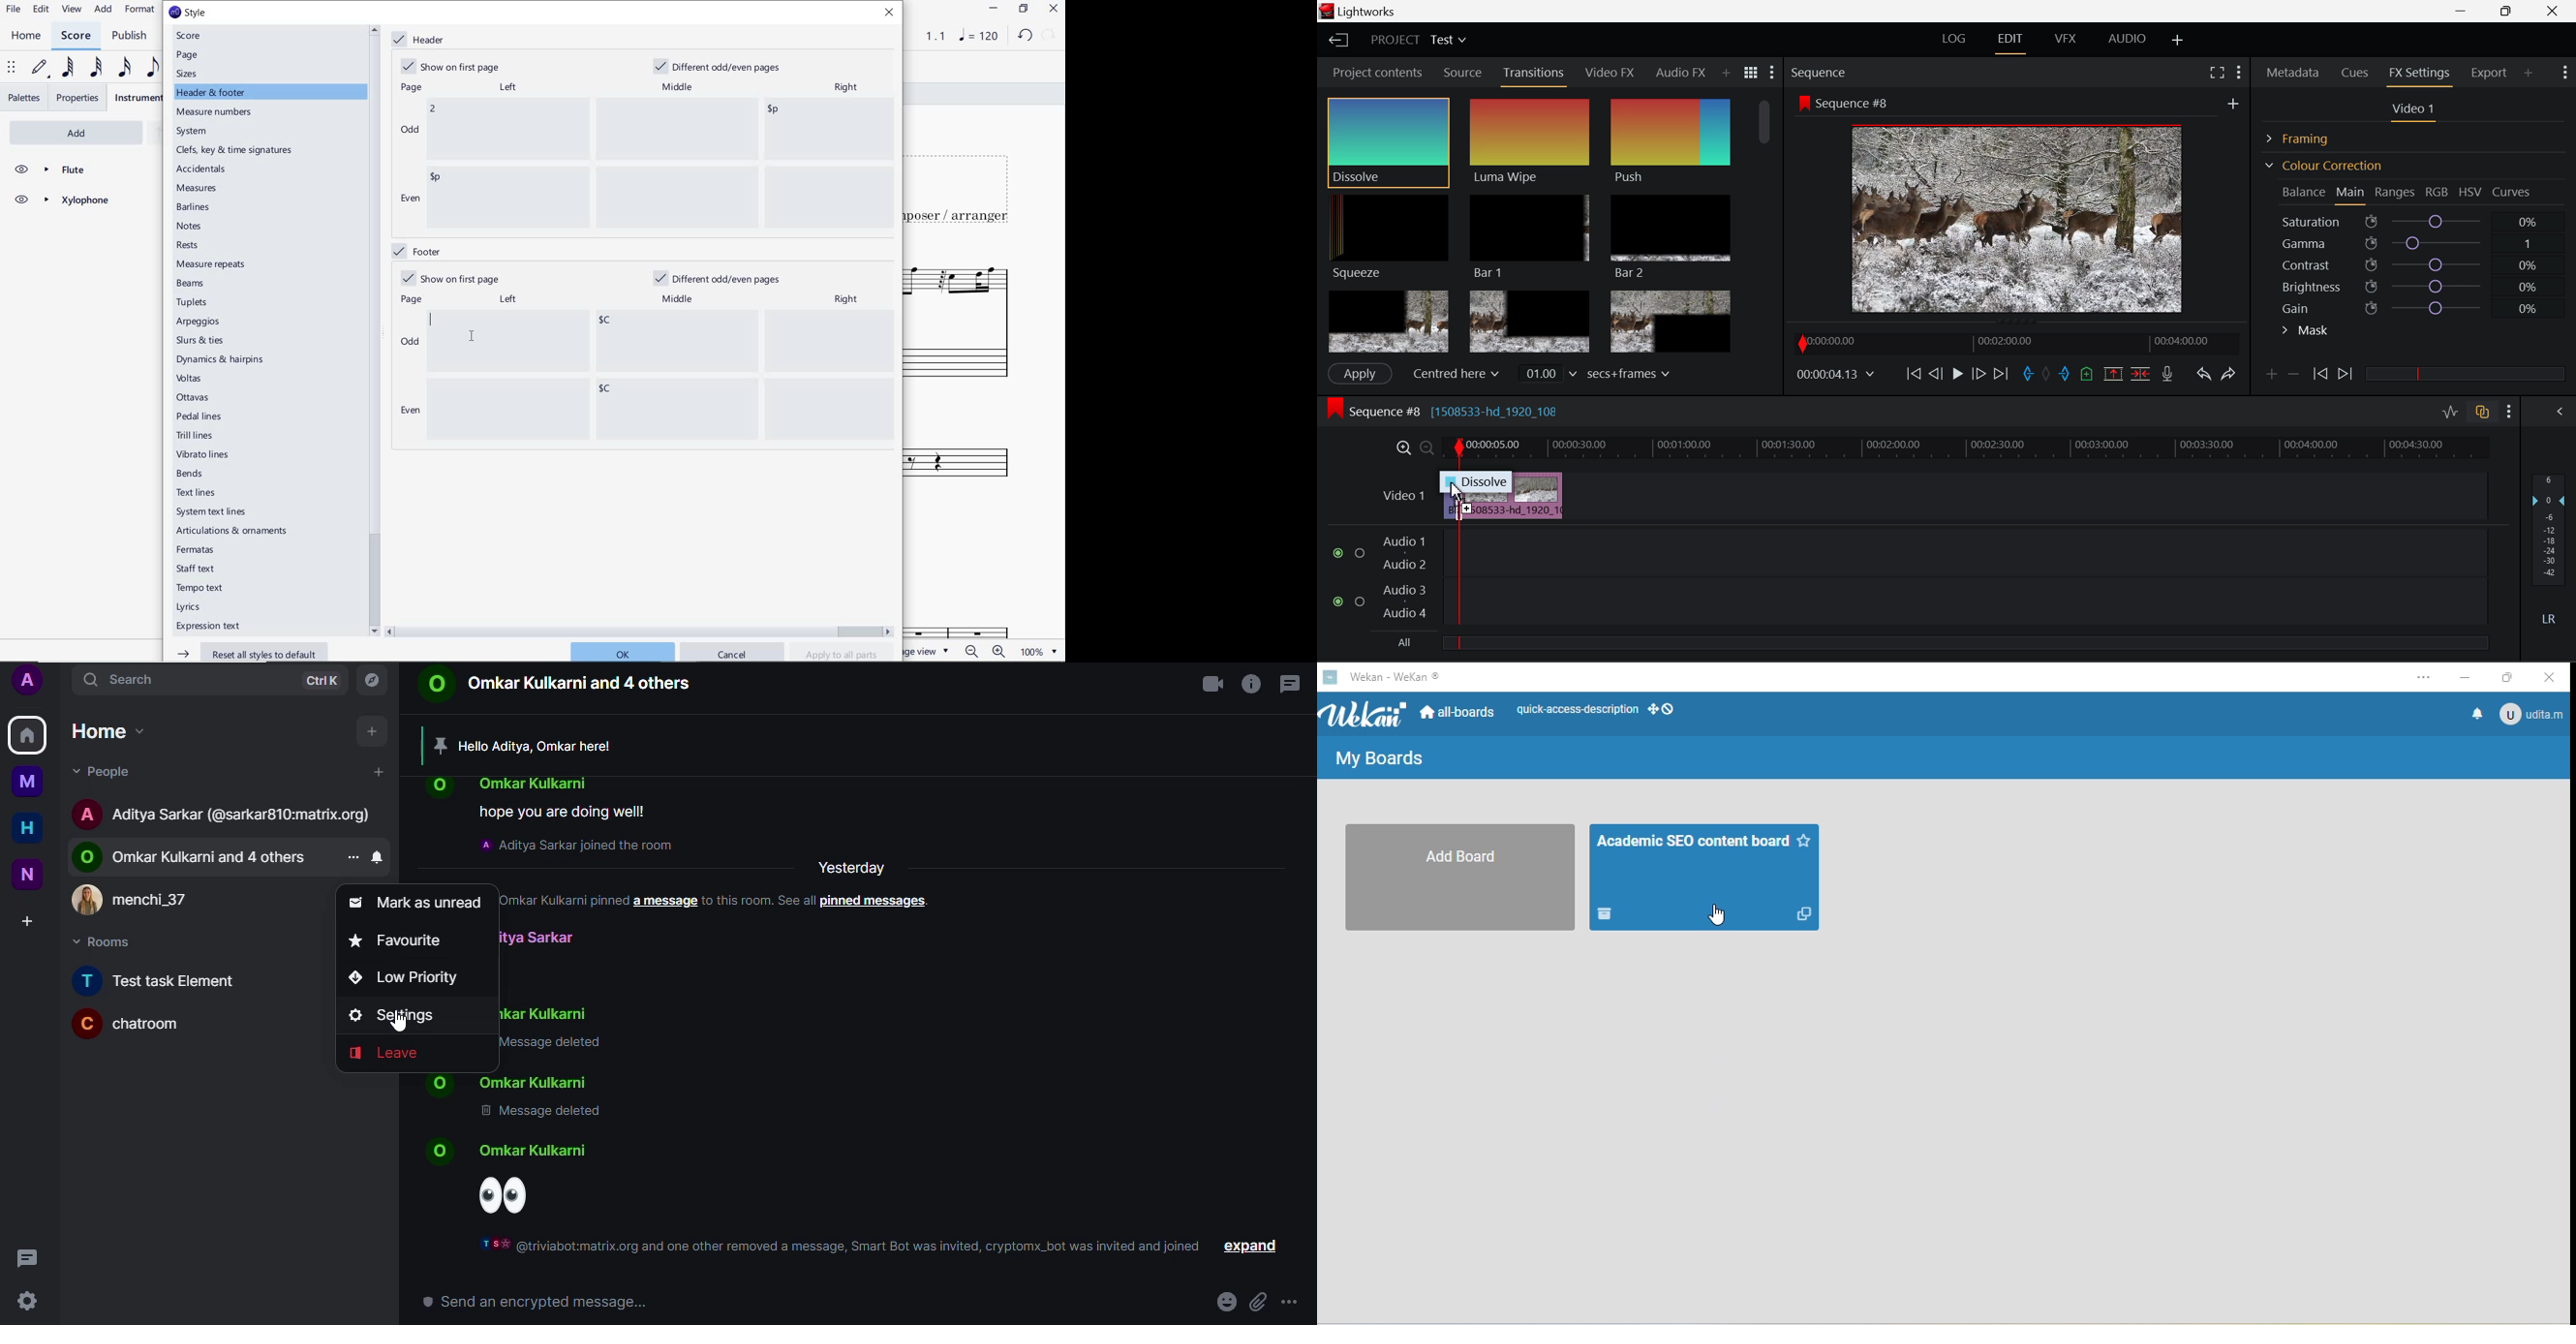  I want to click on Main Tab Open, so click(2351, 194).